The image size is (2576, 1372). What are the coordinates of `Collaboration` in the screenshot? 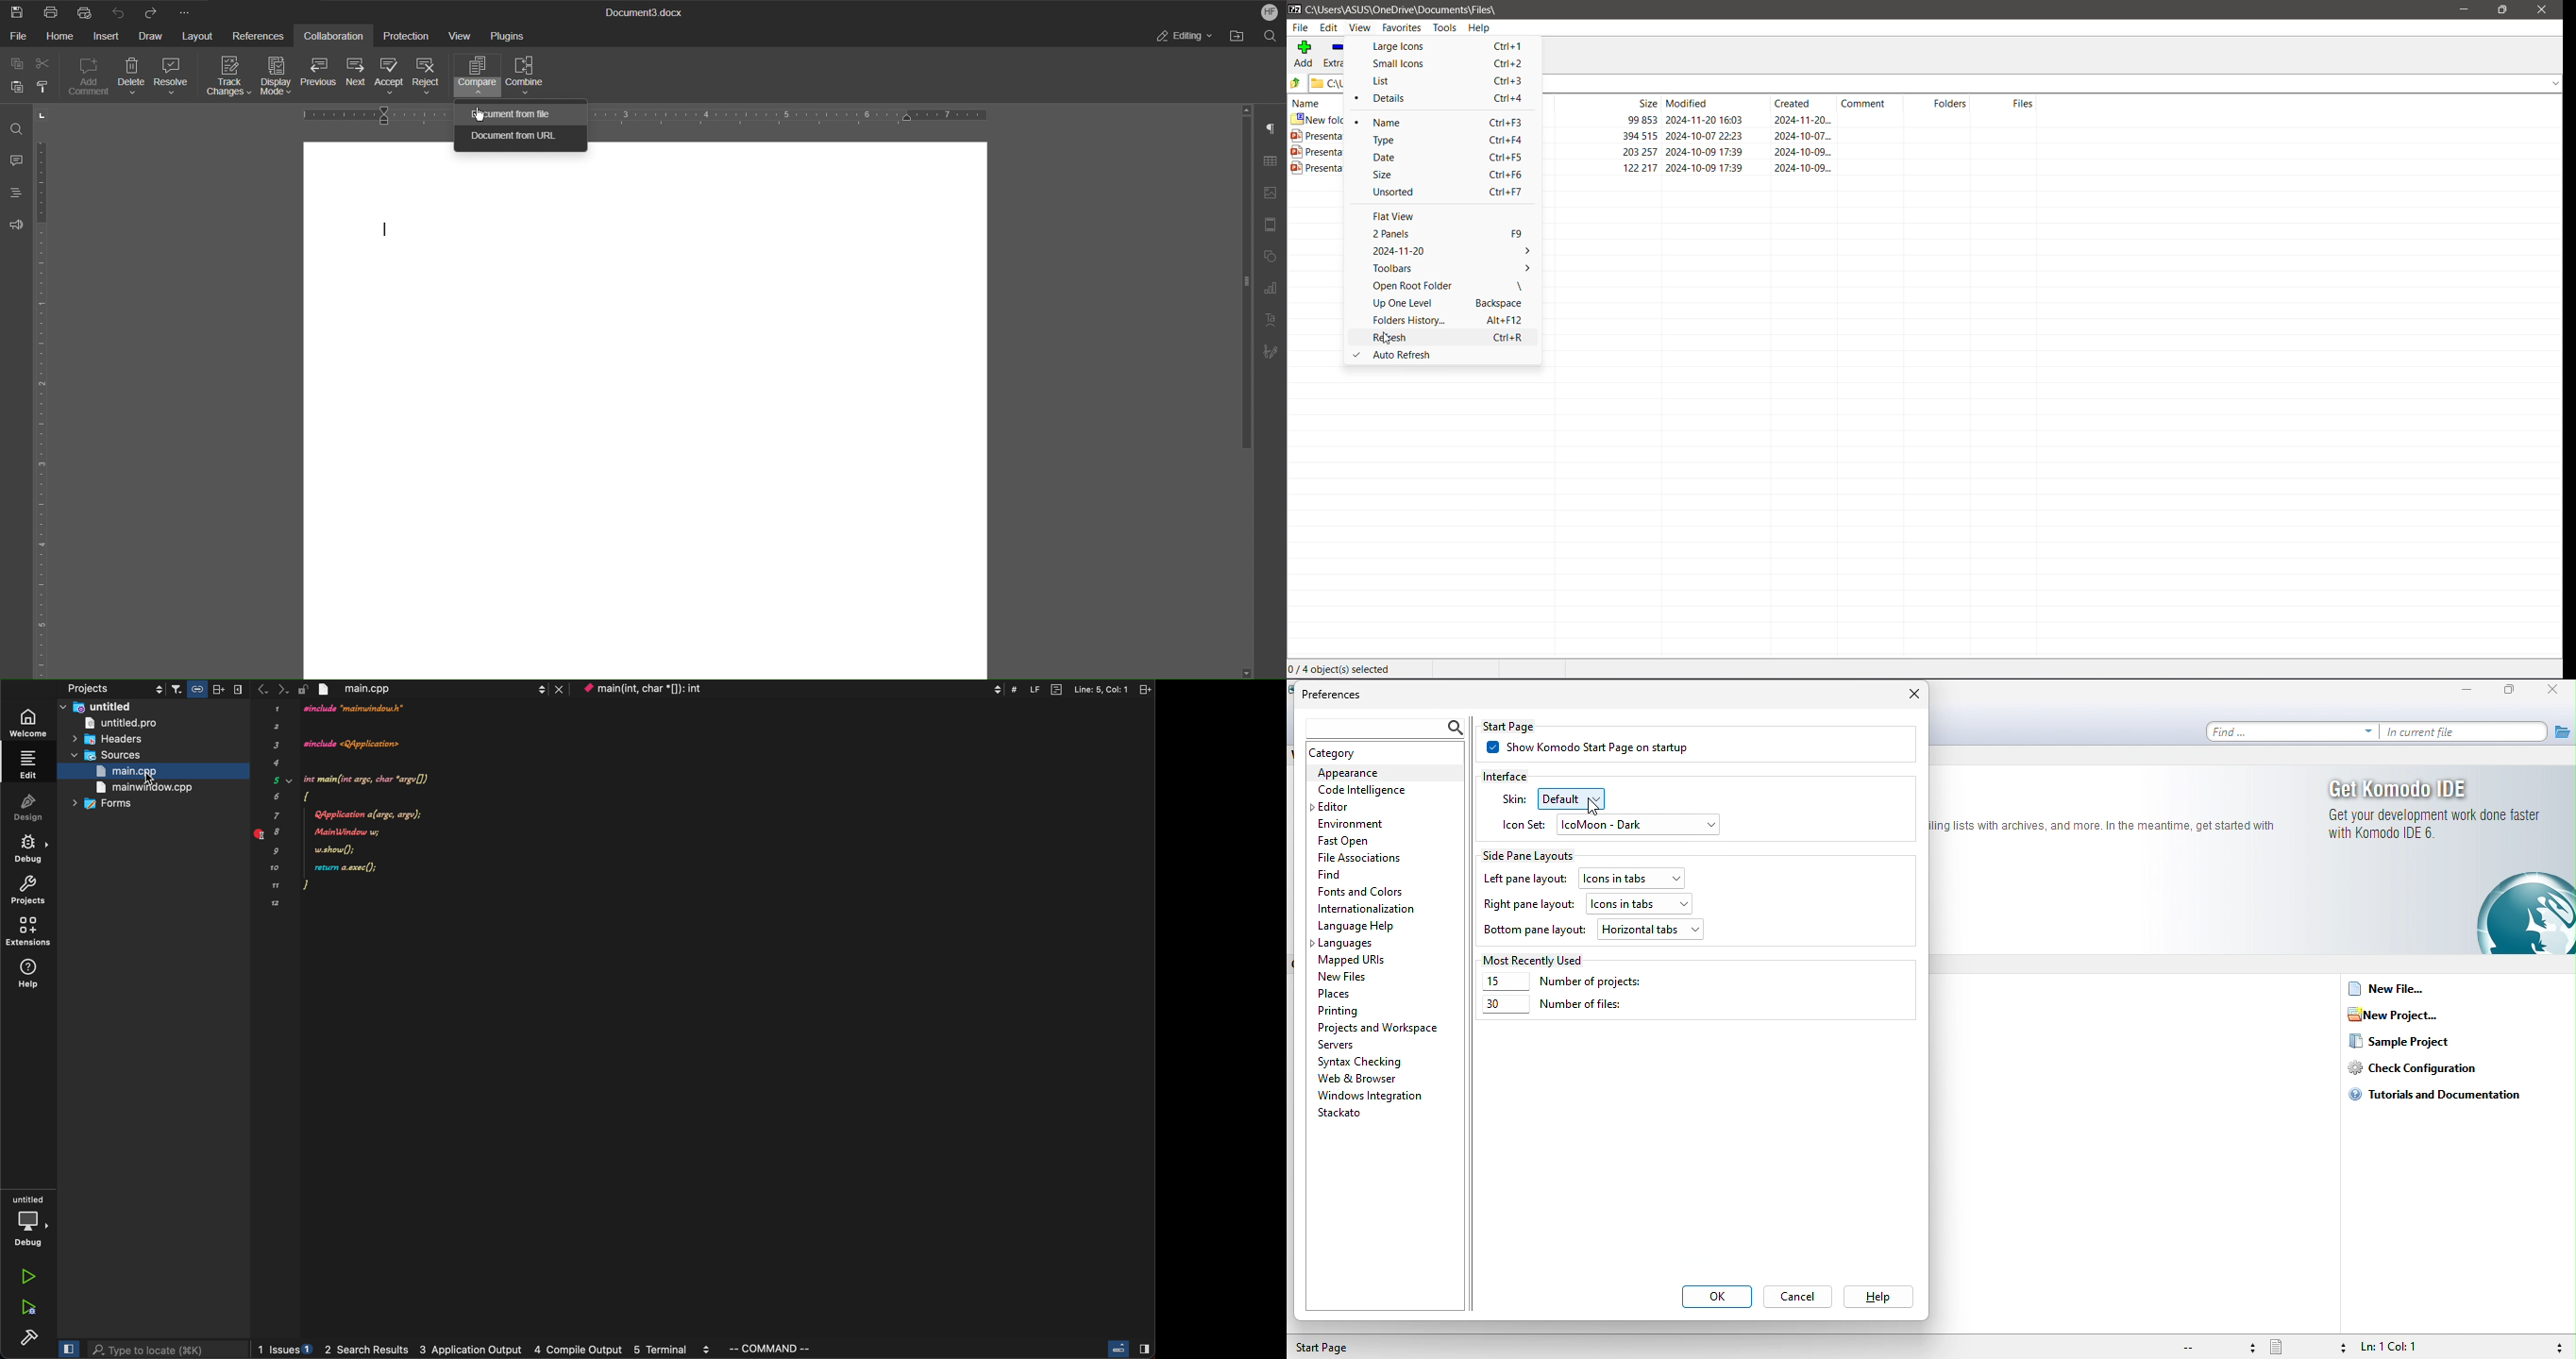 It's located at (337, 36).